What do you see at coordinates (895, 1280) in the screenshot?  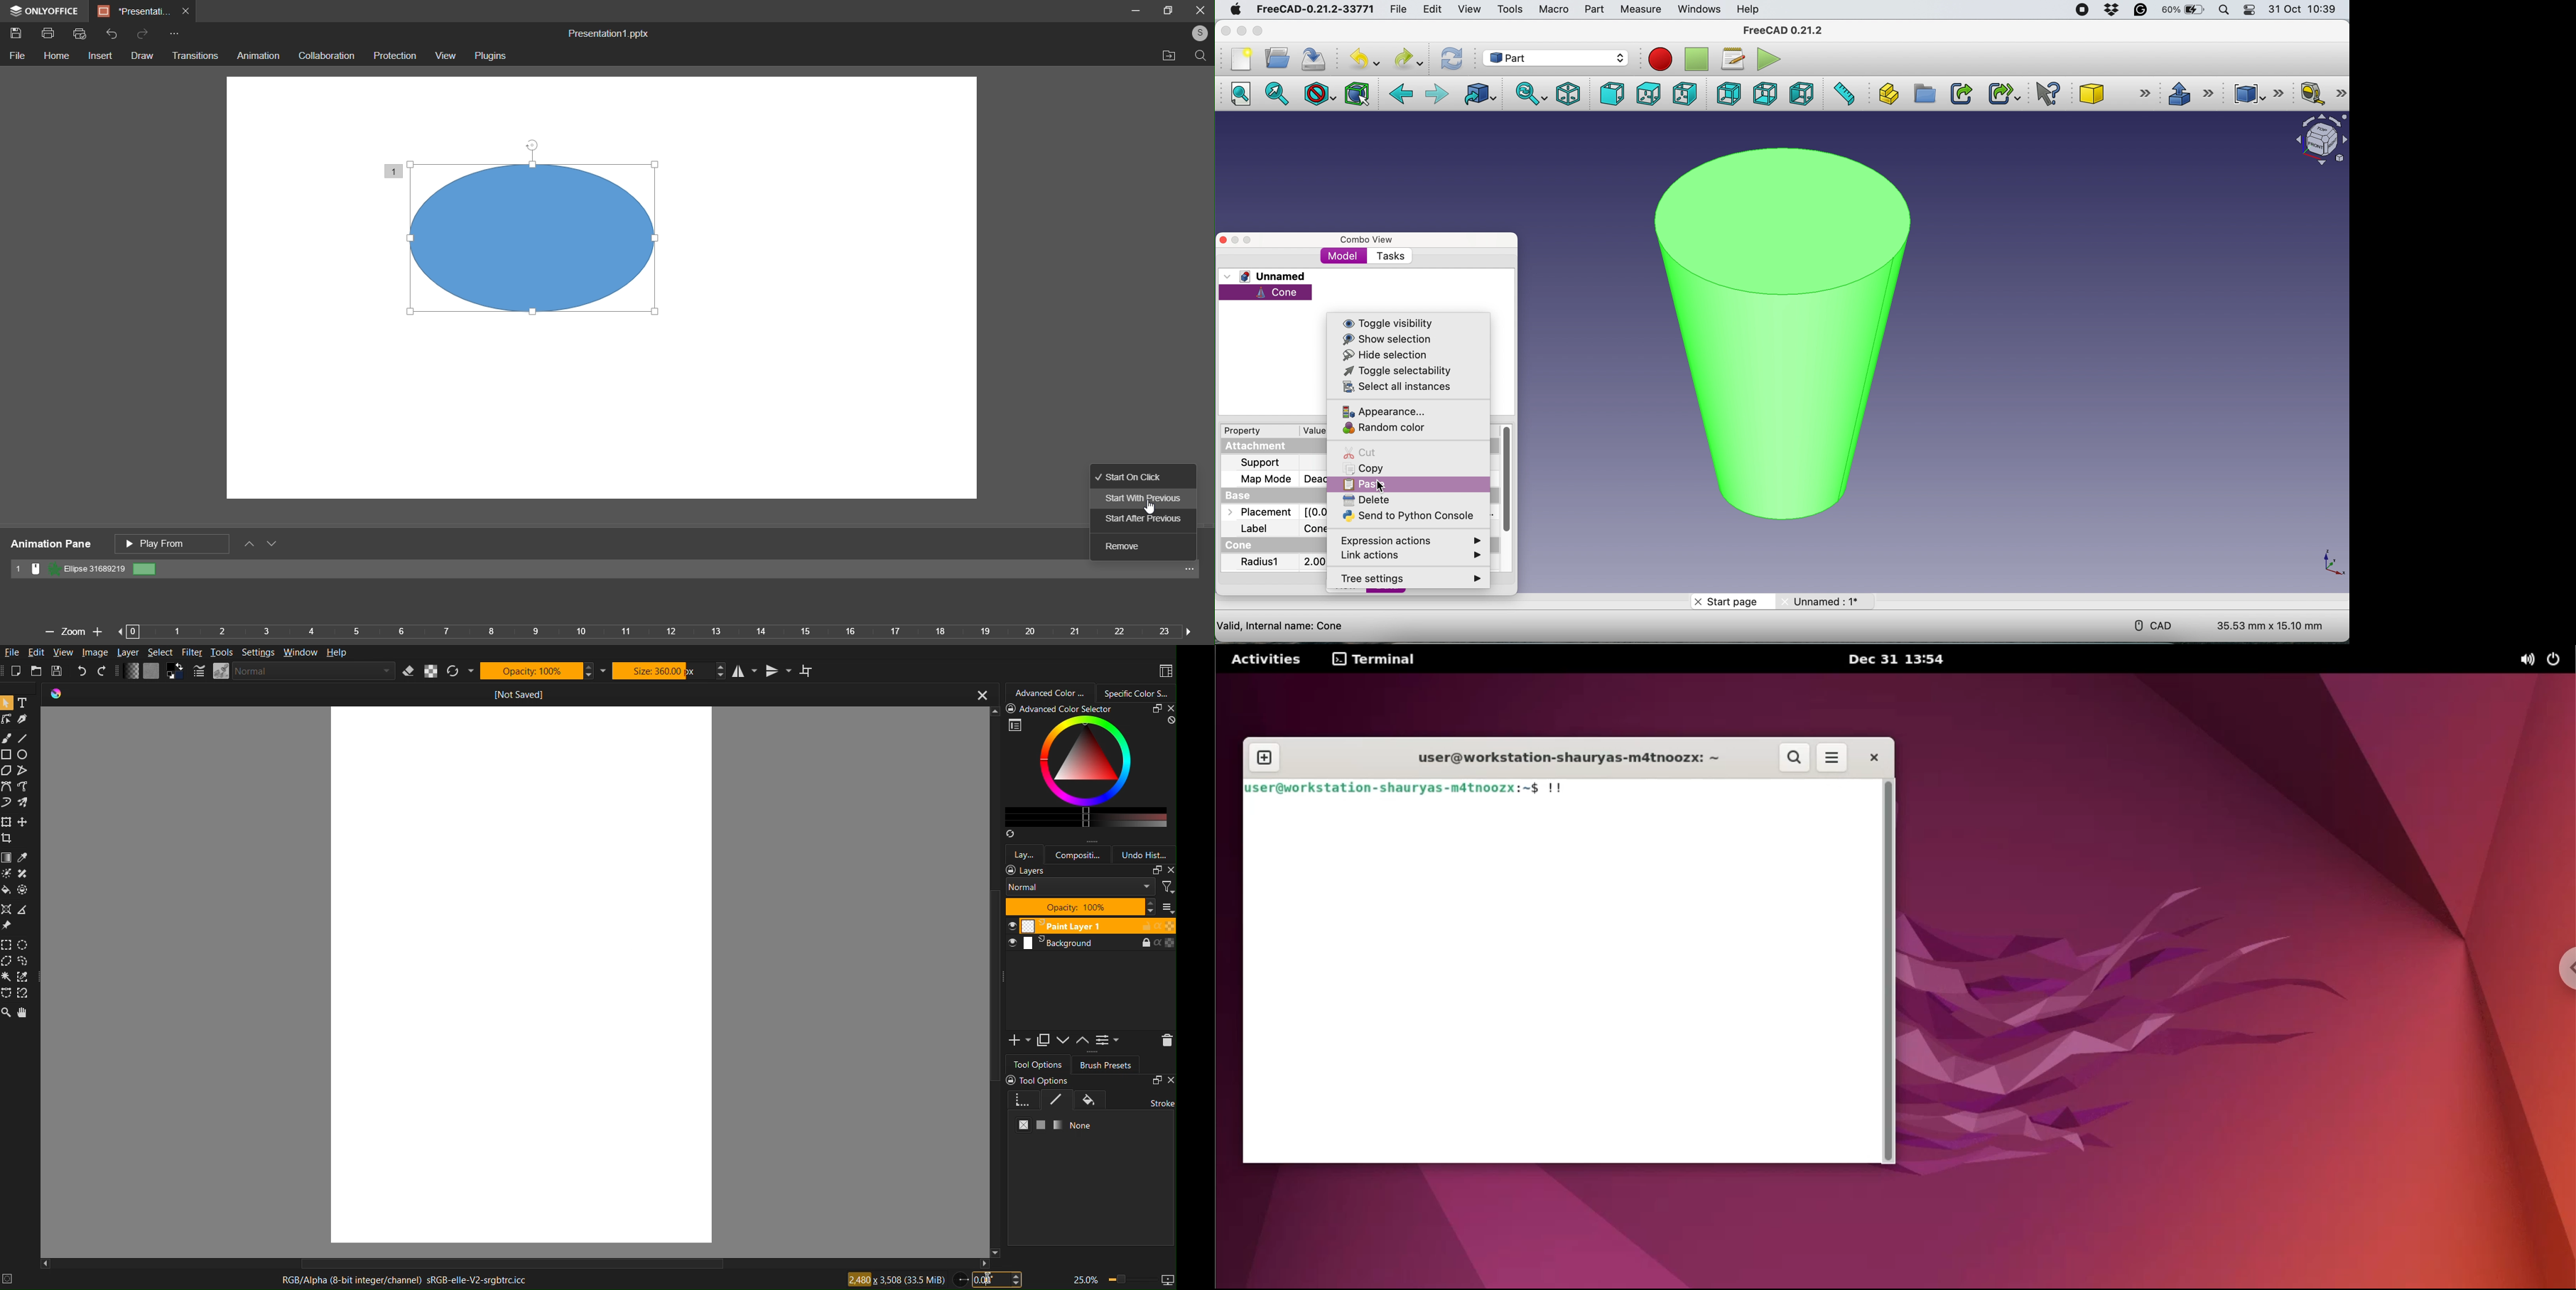 I see `Canvas Size` at bounding box center [895, 1280].